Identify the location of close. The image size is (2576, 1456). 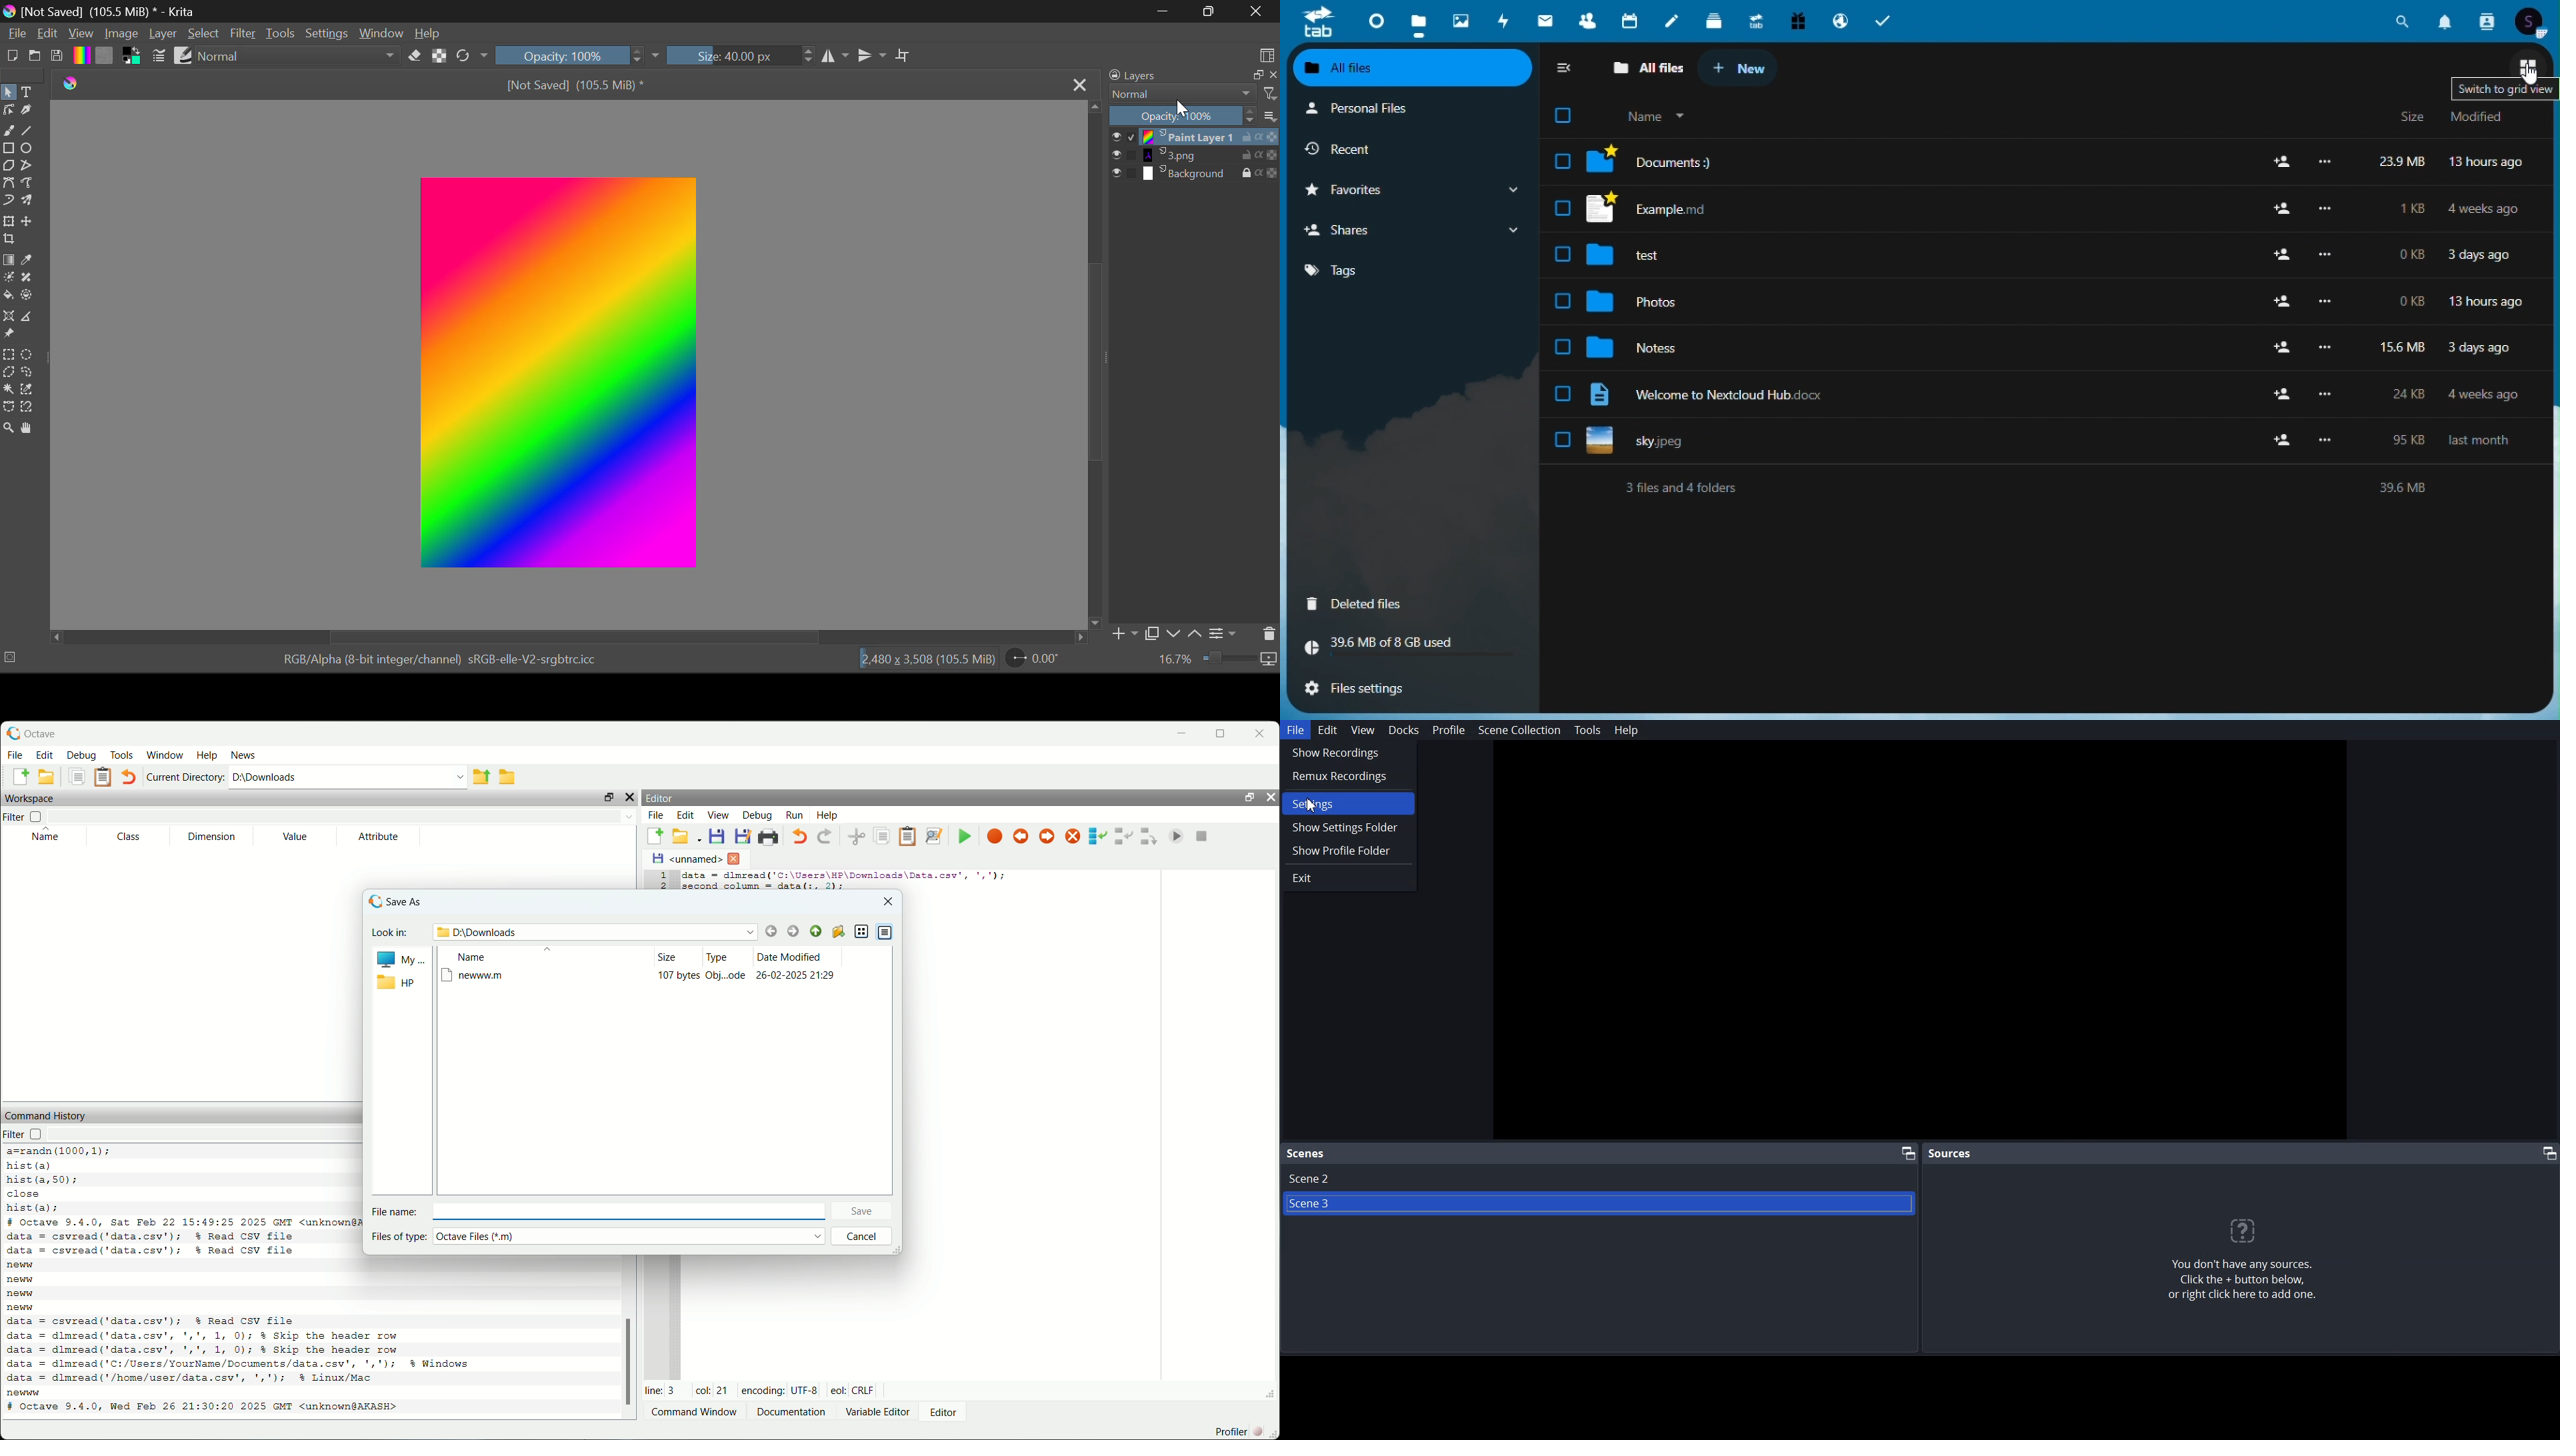
(886, 903).